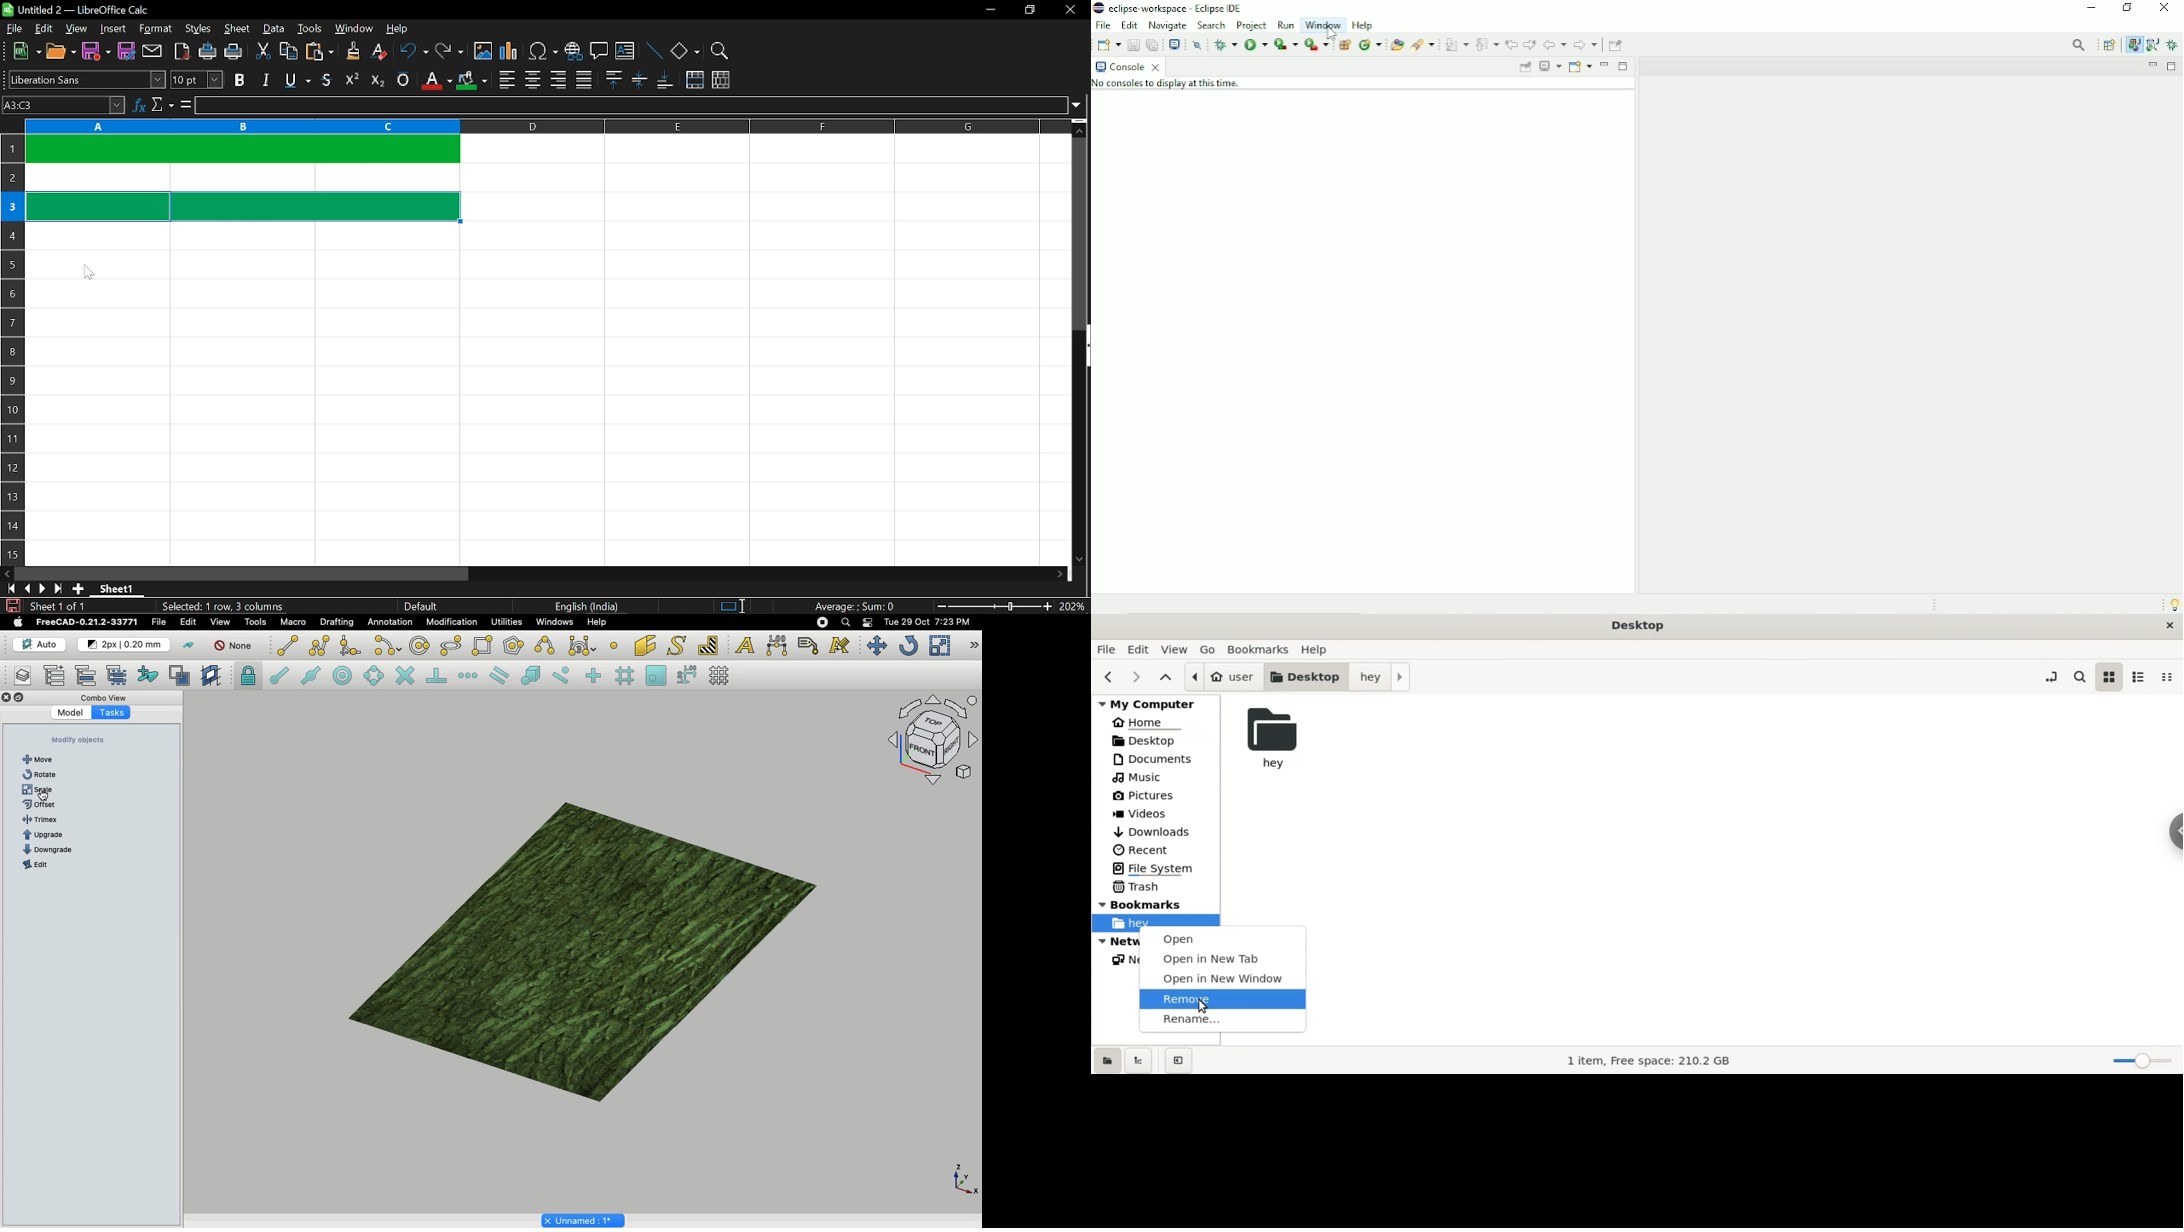 Image resolution: width=2184 pixels, height=1232 pixels. I want to click on parent folders, so click(1165, 677).